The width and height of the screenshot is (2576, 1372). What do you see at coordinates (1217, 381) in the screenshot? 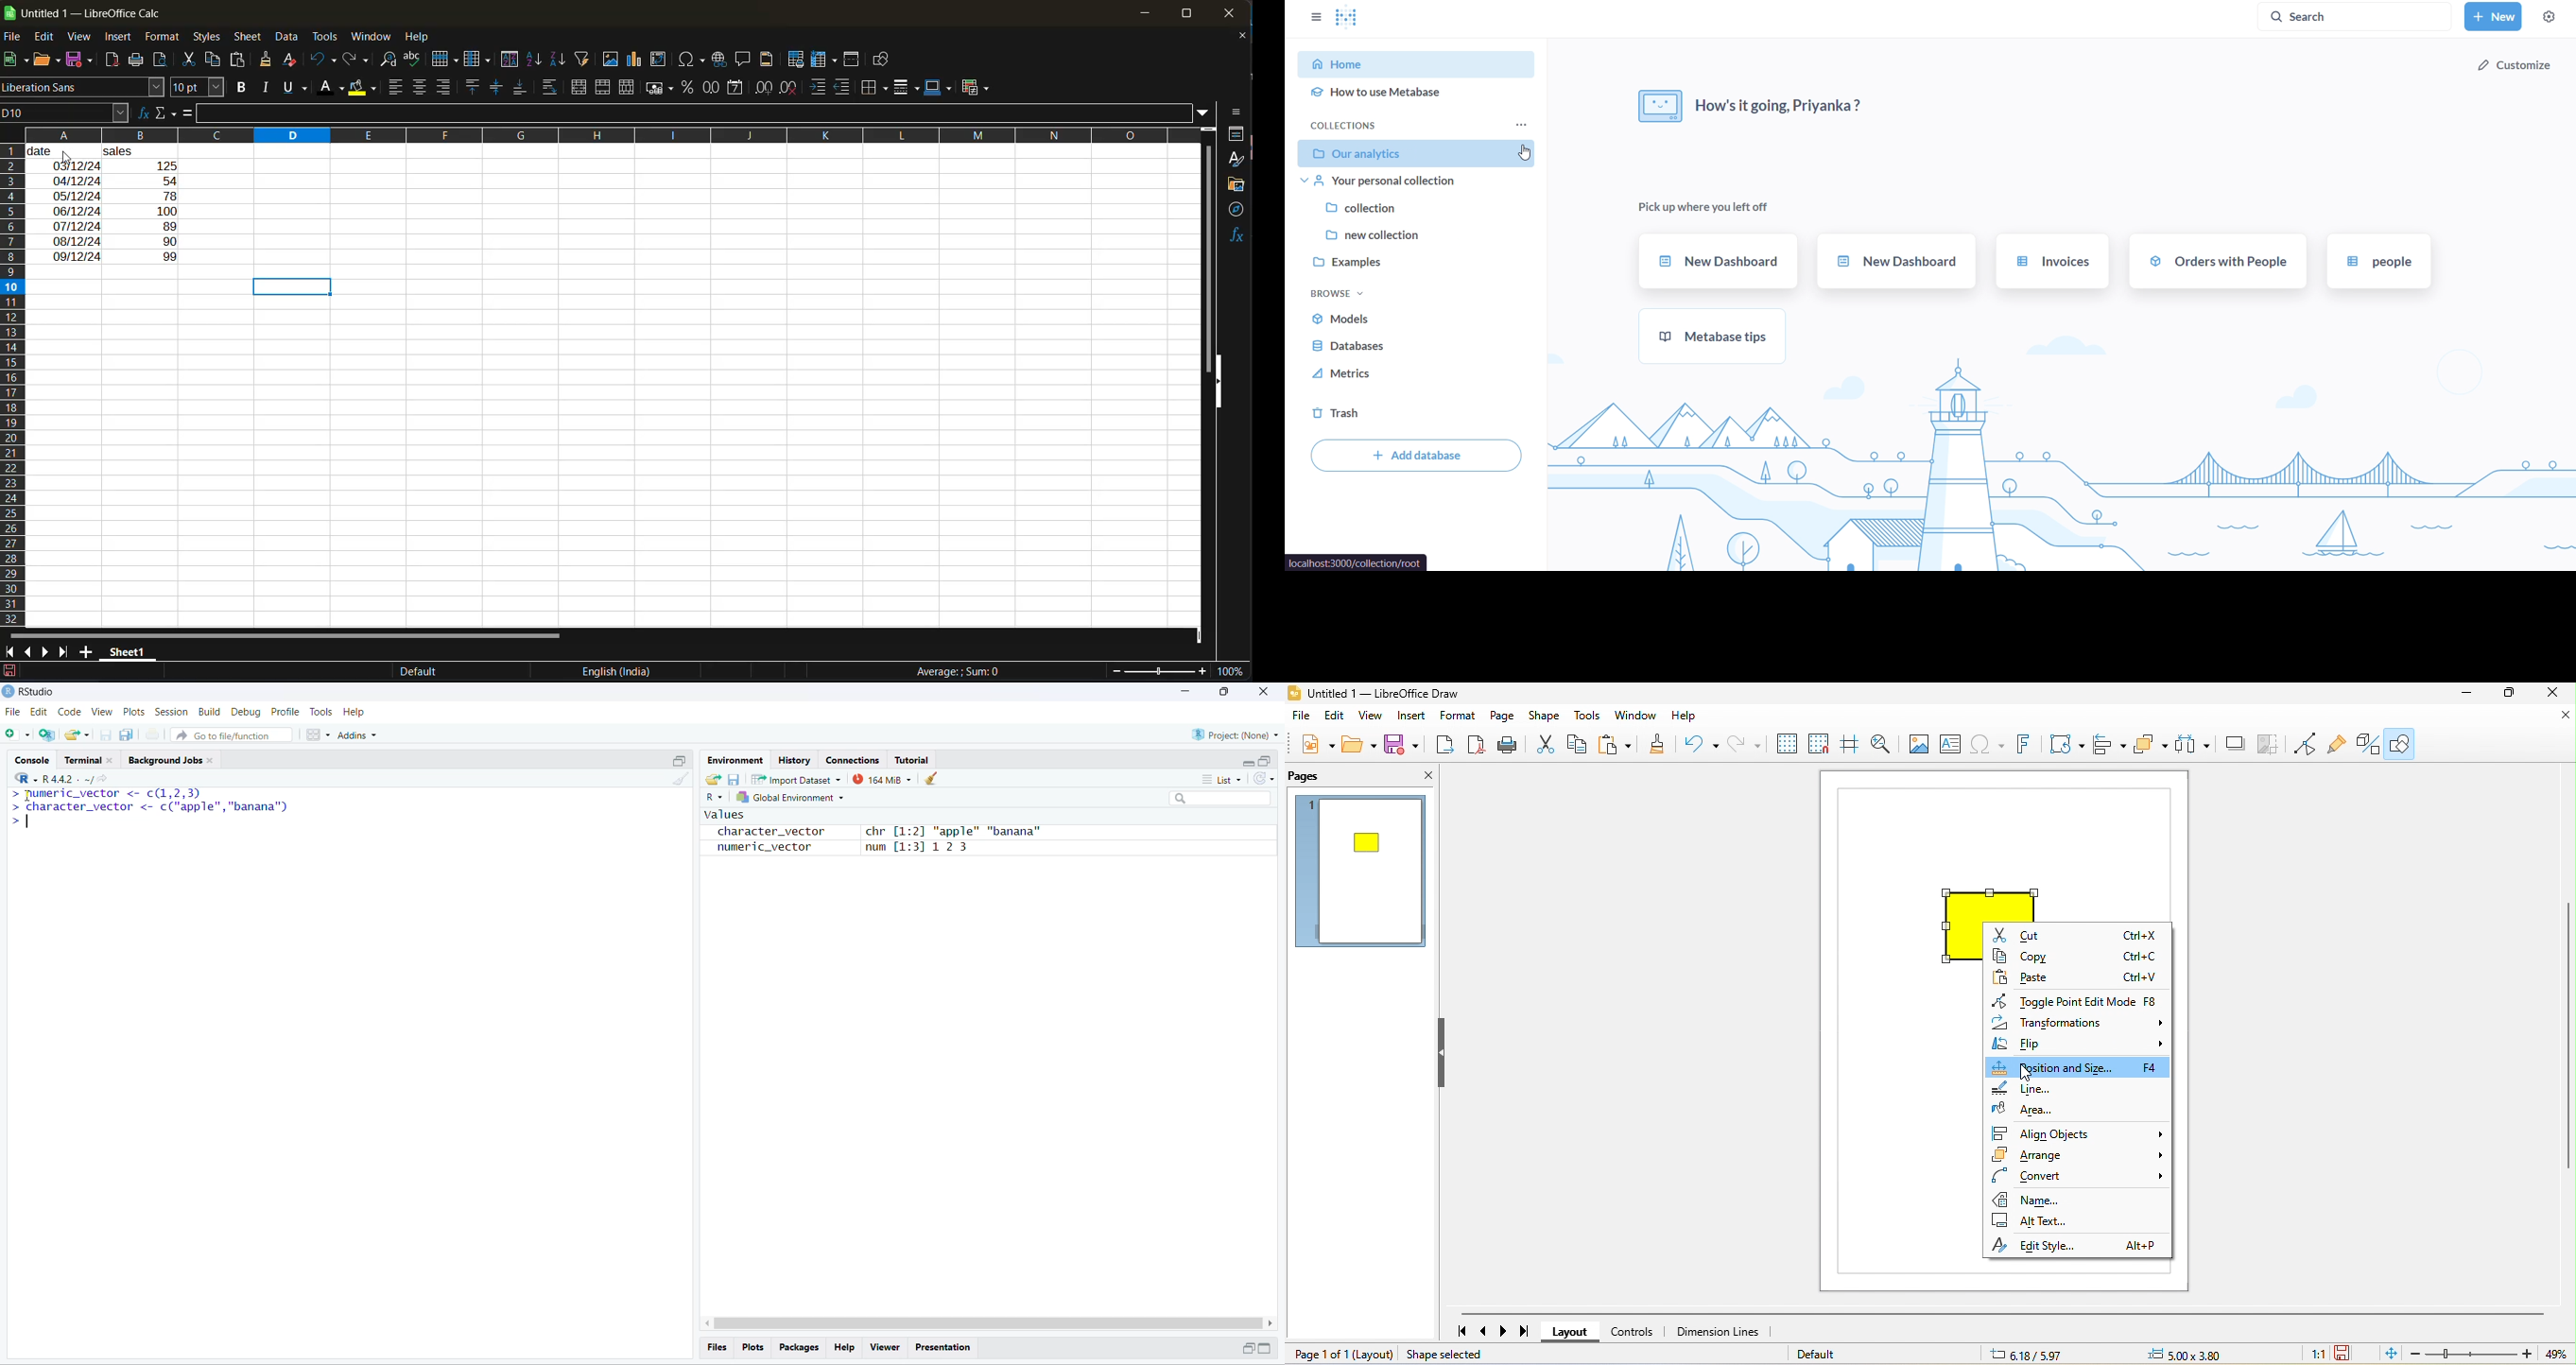
I see `hide` at bounding box center [1217, 381].